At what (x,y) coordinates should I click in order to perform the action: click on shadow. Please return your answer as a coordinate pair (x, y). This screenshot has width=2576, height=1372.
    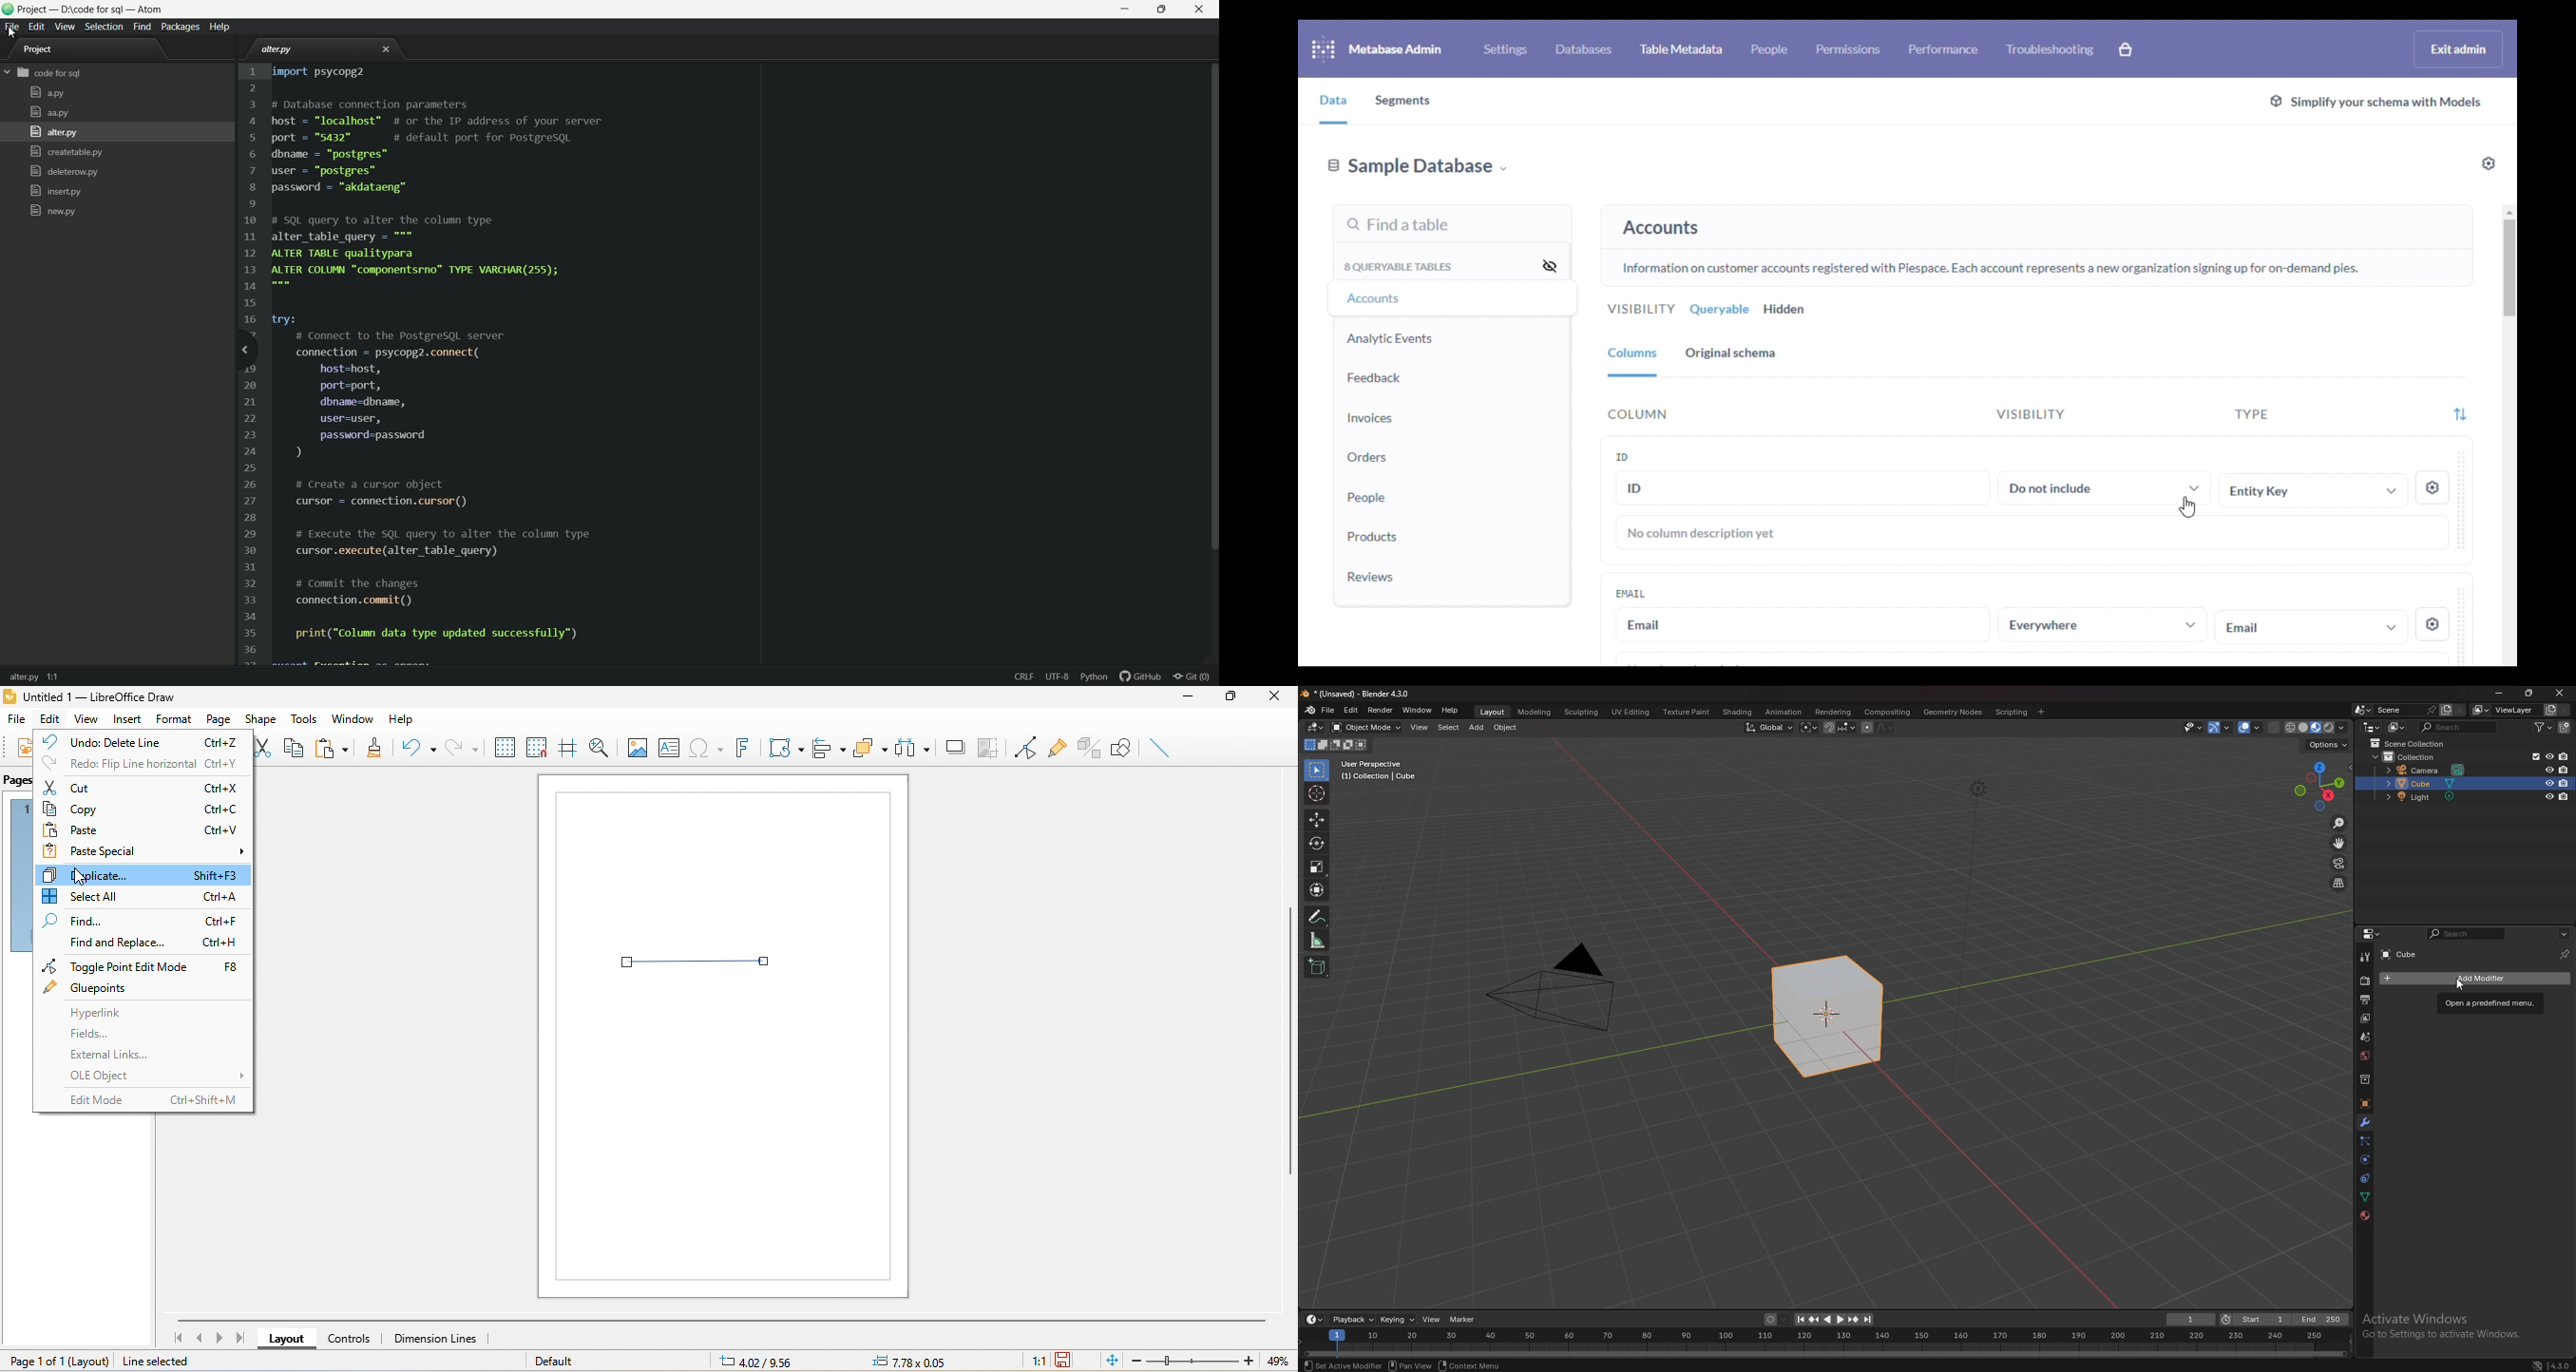
    Looking at the image, I should click on (956, 748).